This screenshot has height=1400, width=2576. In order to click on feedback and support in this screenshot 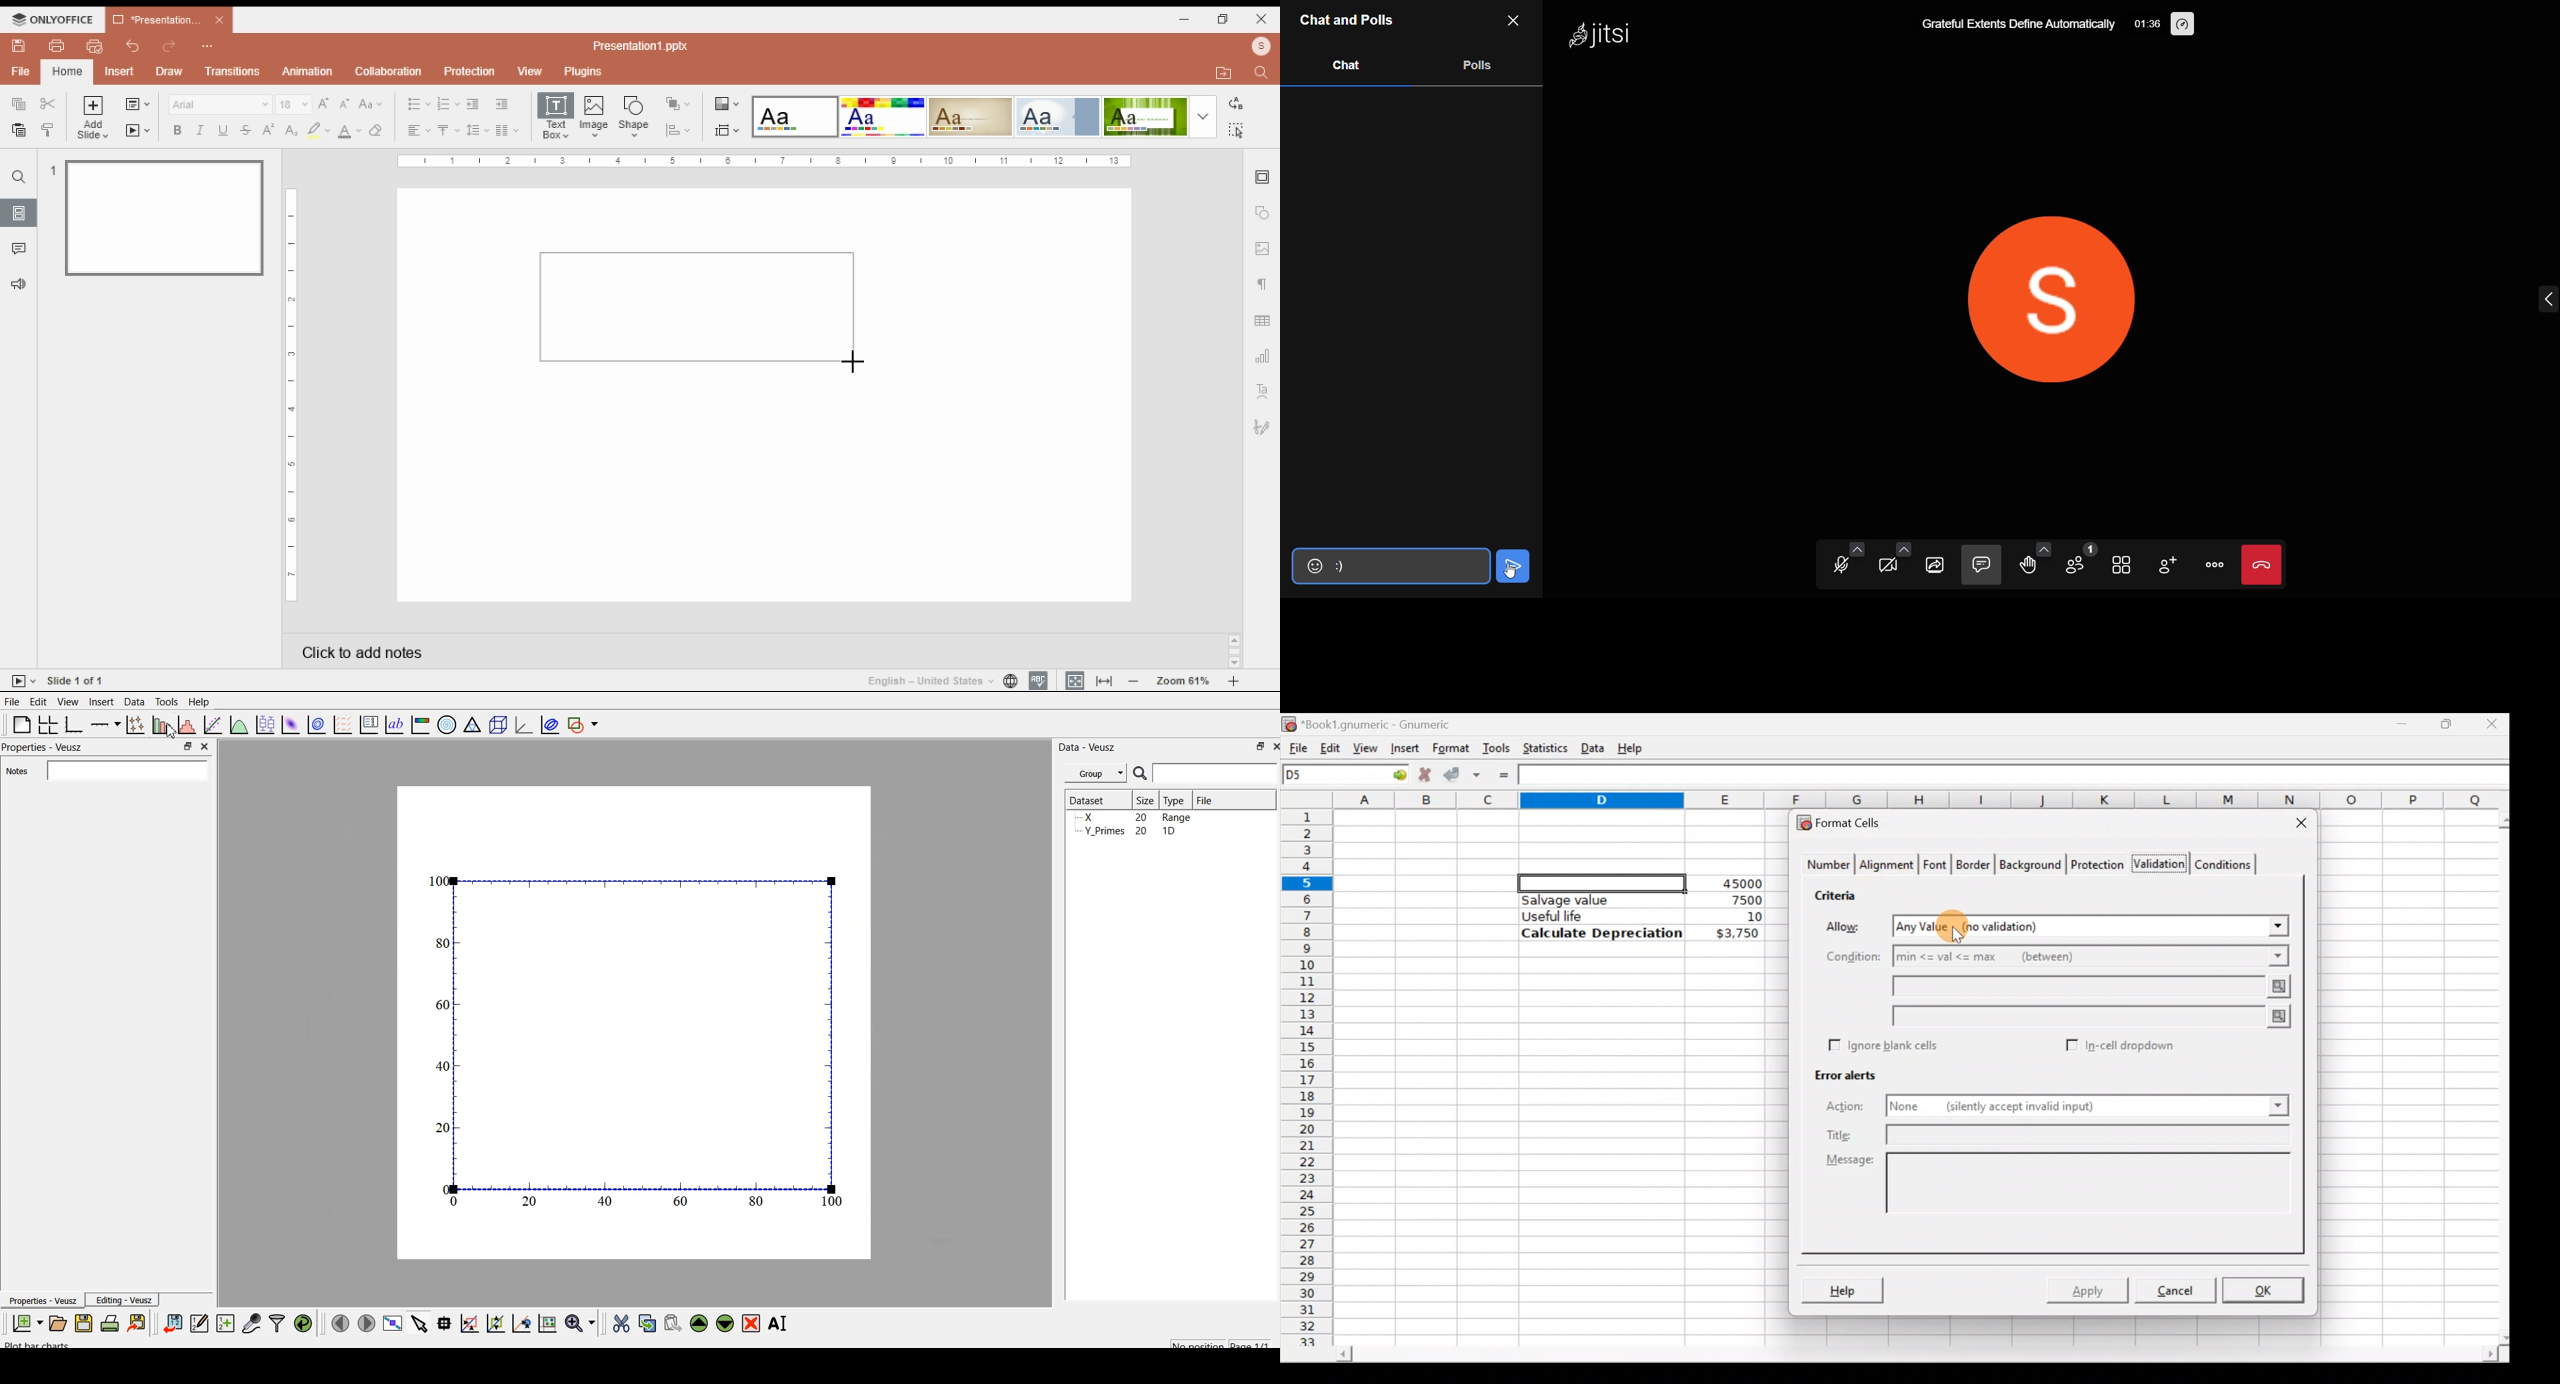, I will do `click(17, 283)`.